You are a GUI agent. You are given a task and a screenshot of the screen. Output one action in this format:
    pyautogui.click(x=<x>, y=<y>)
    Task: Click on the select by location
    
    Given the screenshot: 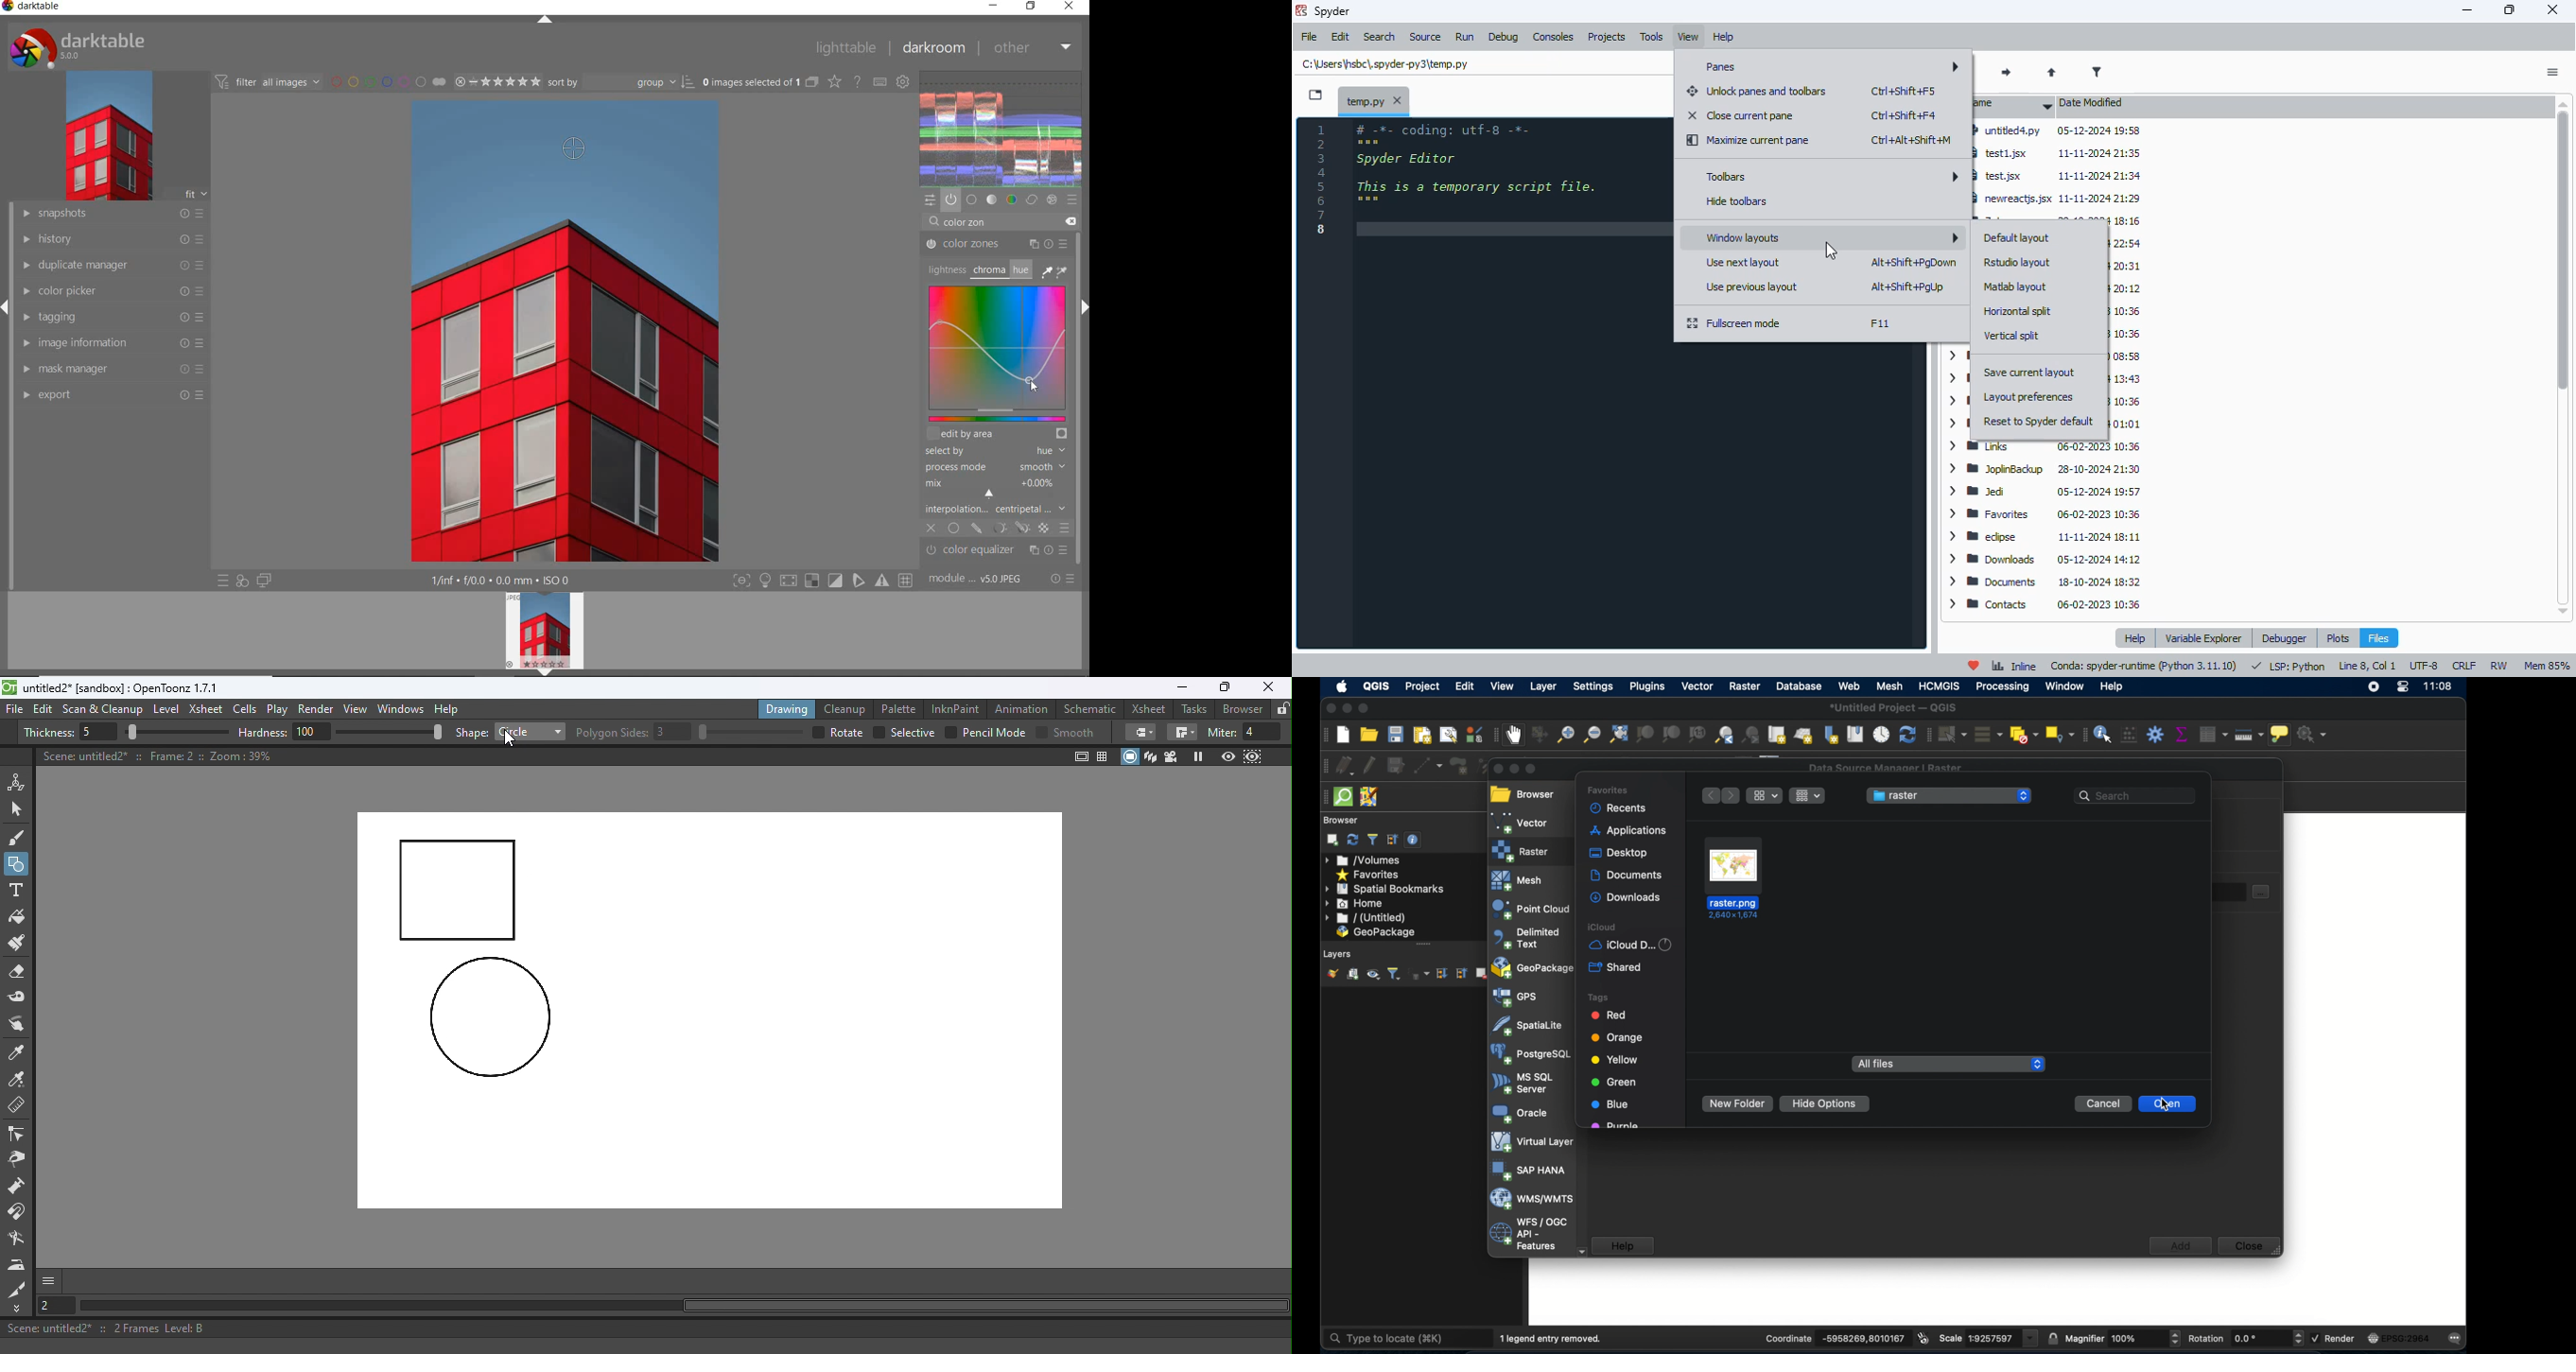 What is the action you would take?
    pyautogui.click(x=2059, y=734)
    